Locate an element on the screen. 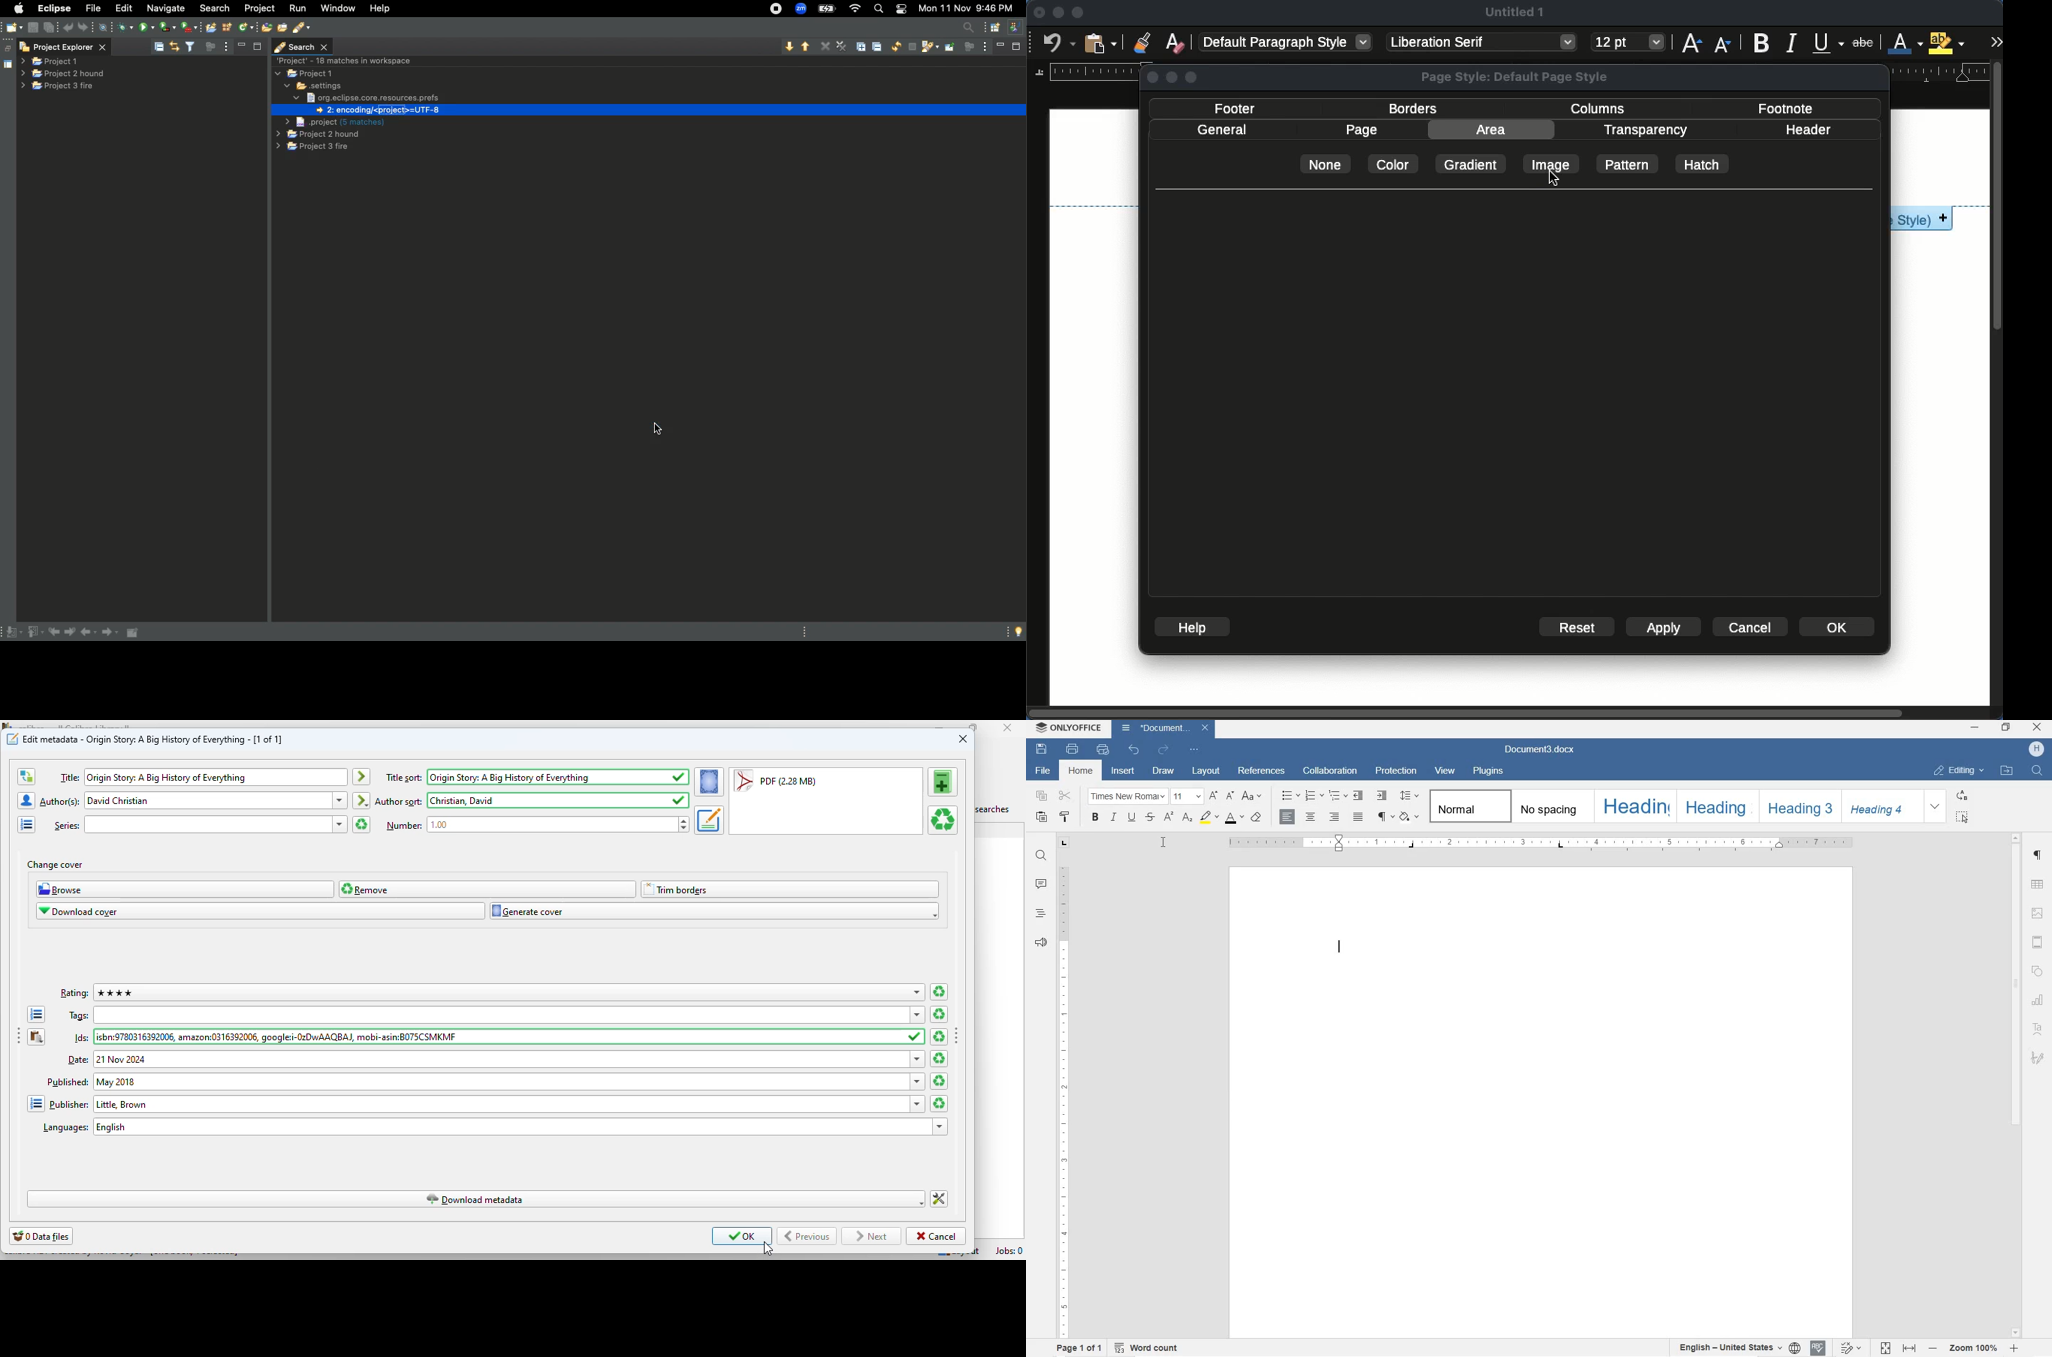  reset is located at coordinates (1576, 626).